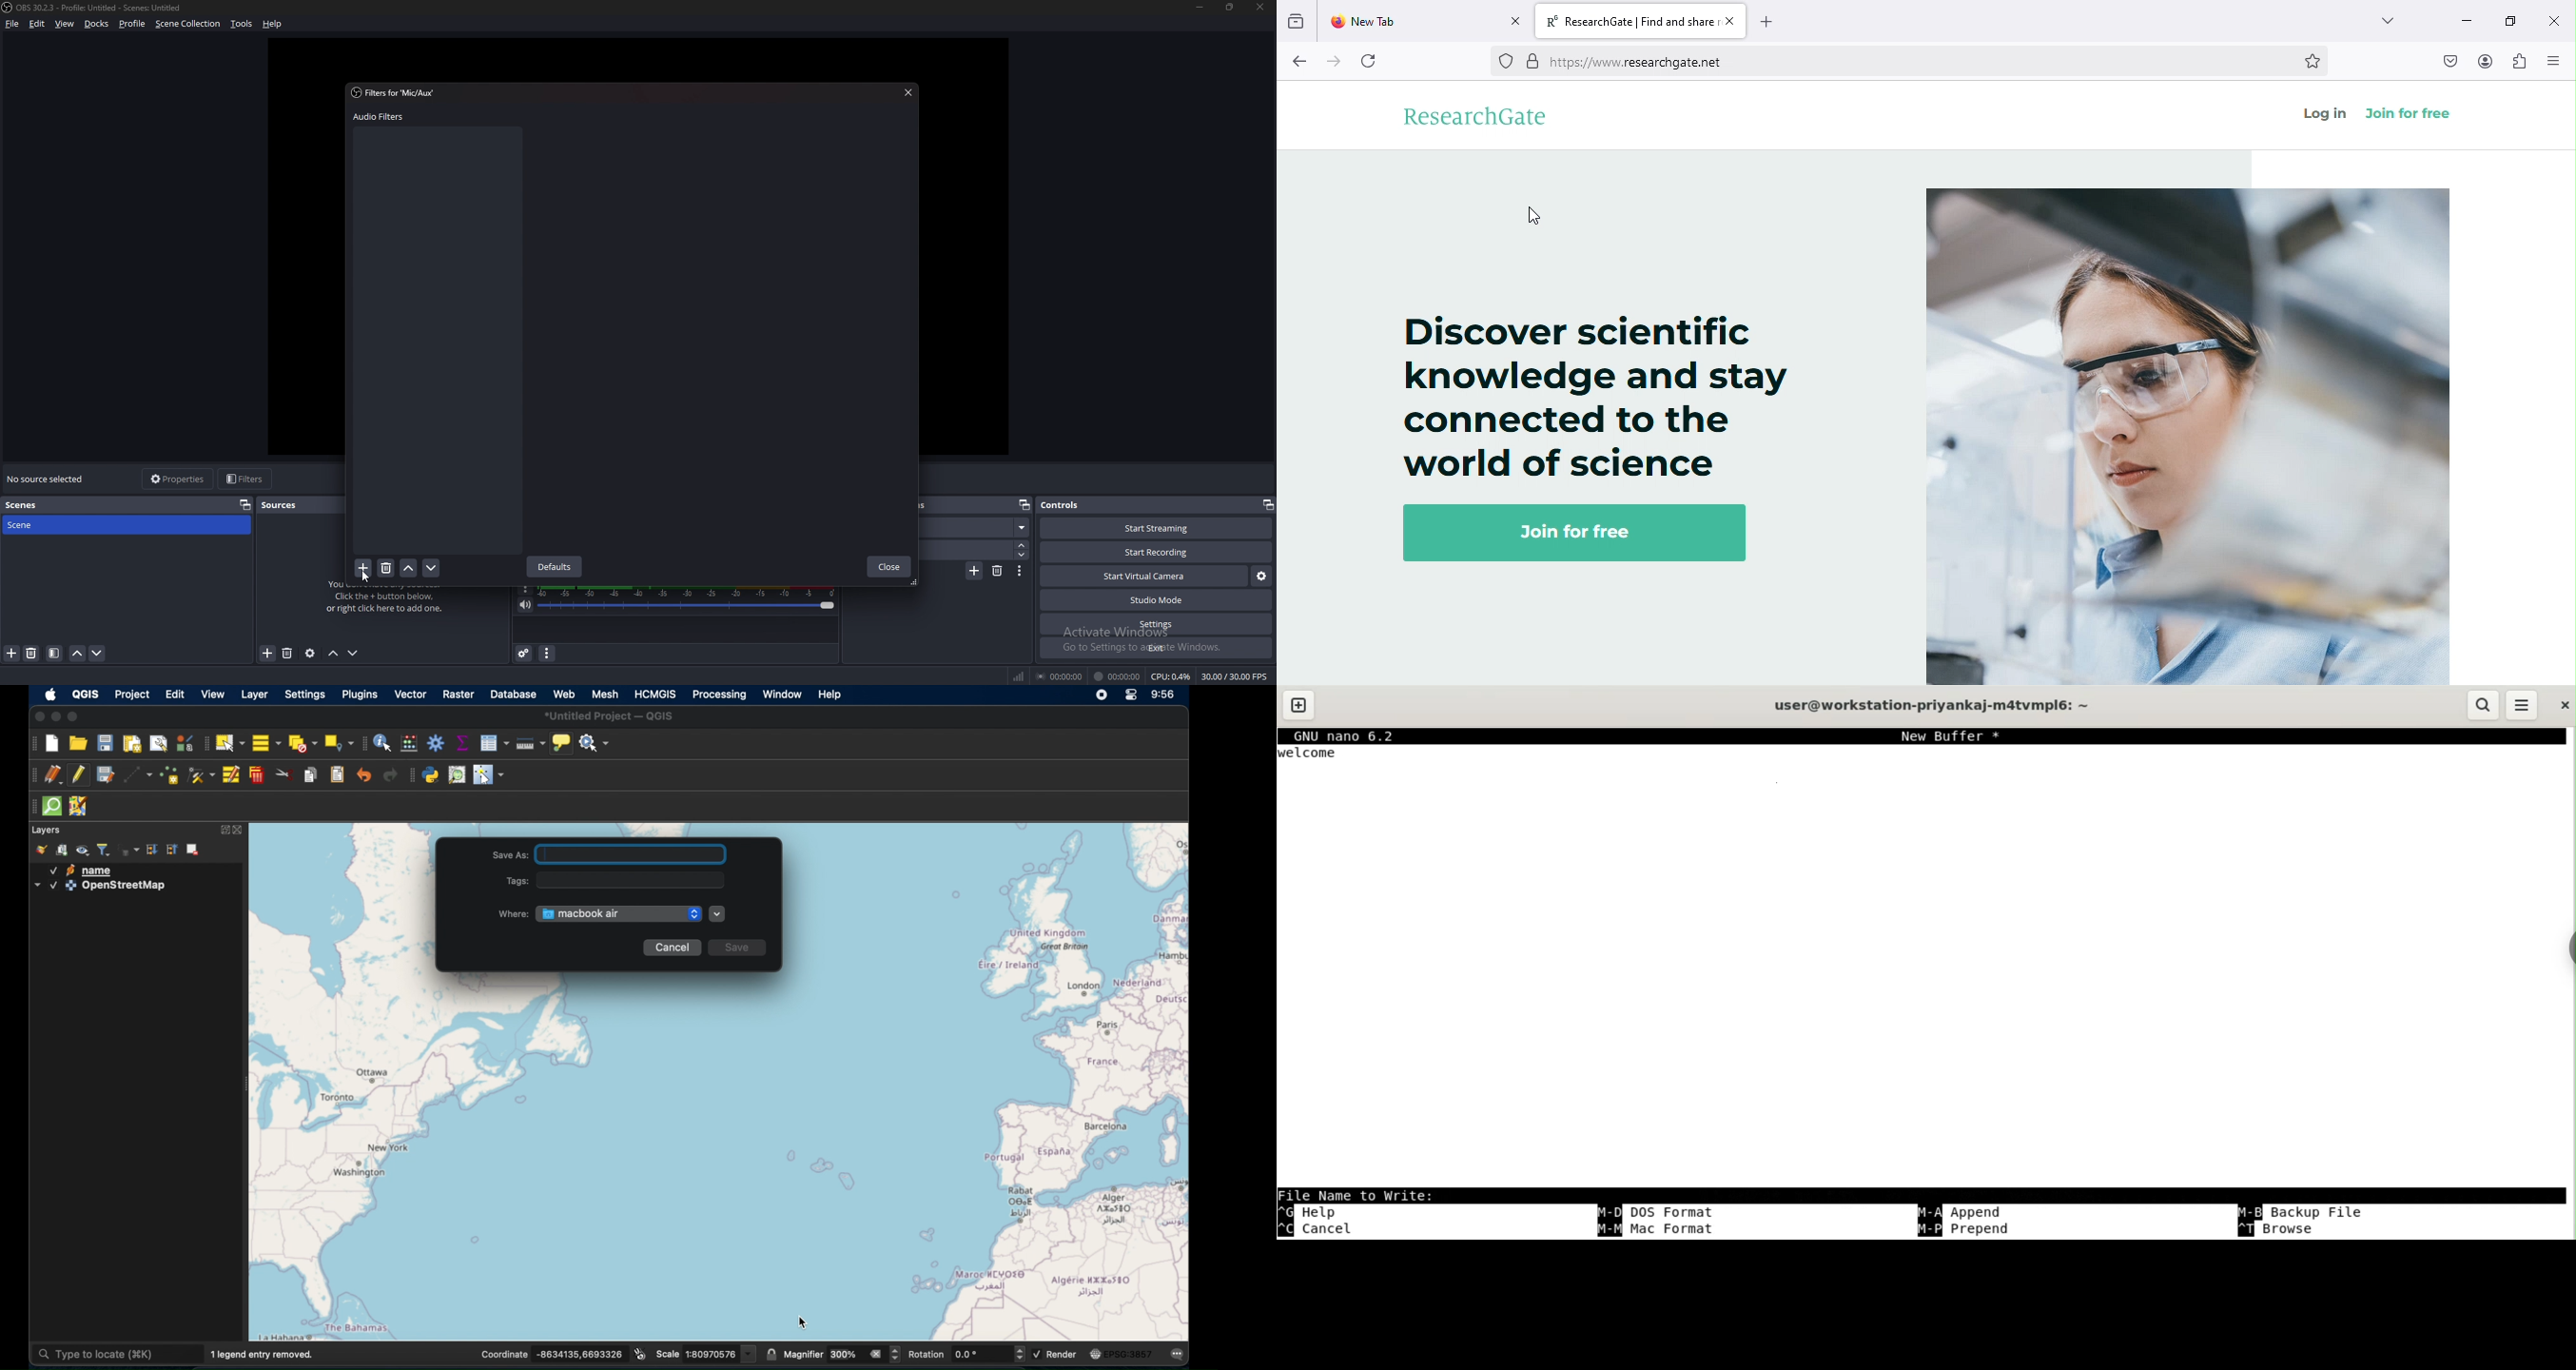  I want to click on refresh, so click(1375, 62).